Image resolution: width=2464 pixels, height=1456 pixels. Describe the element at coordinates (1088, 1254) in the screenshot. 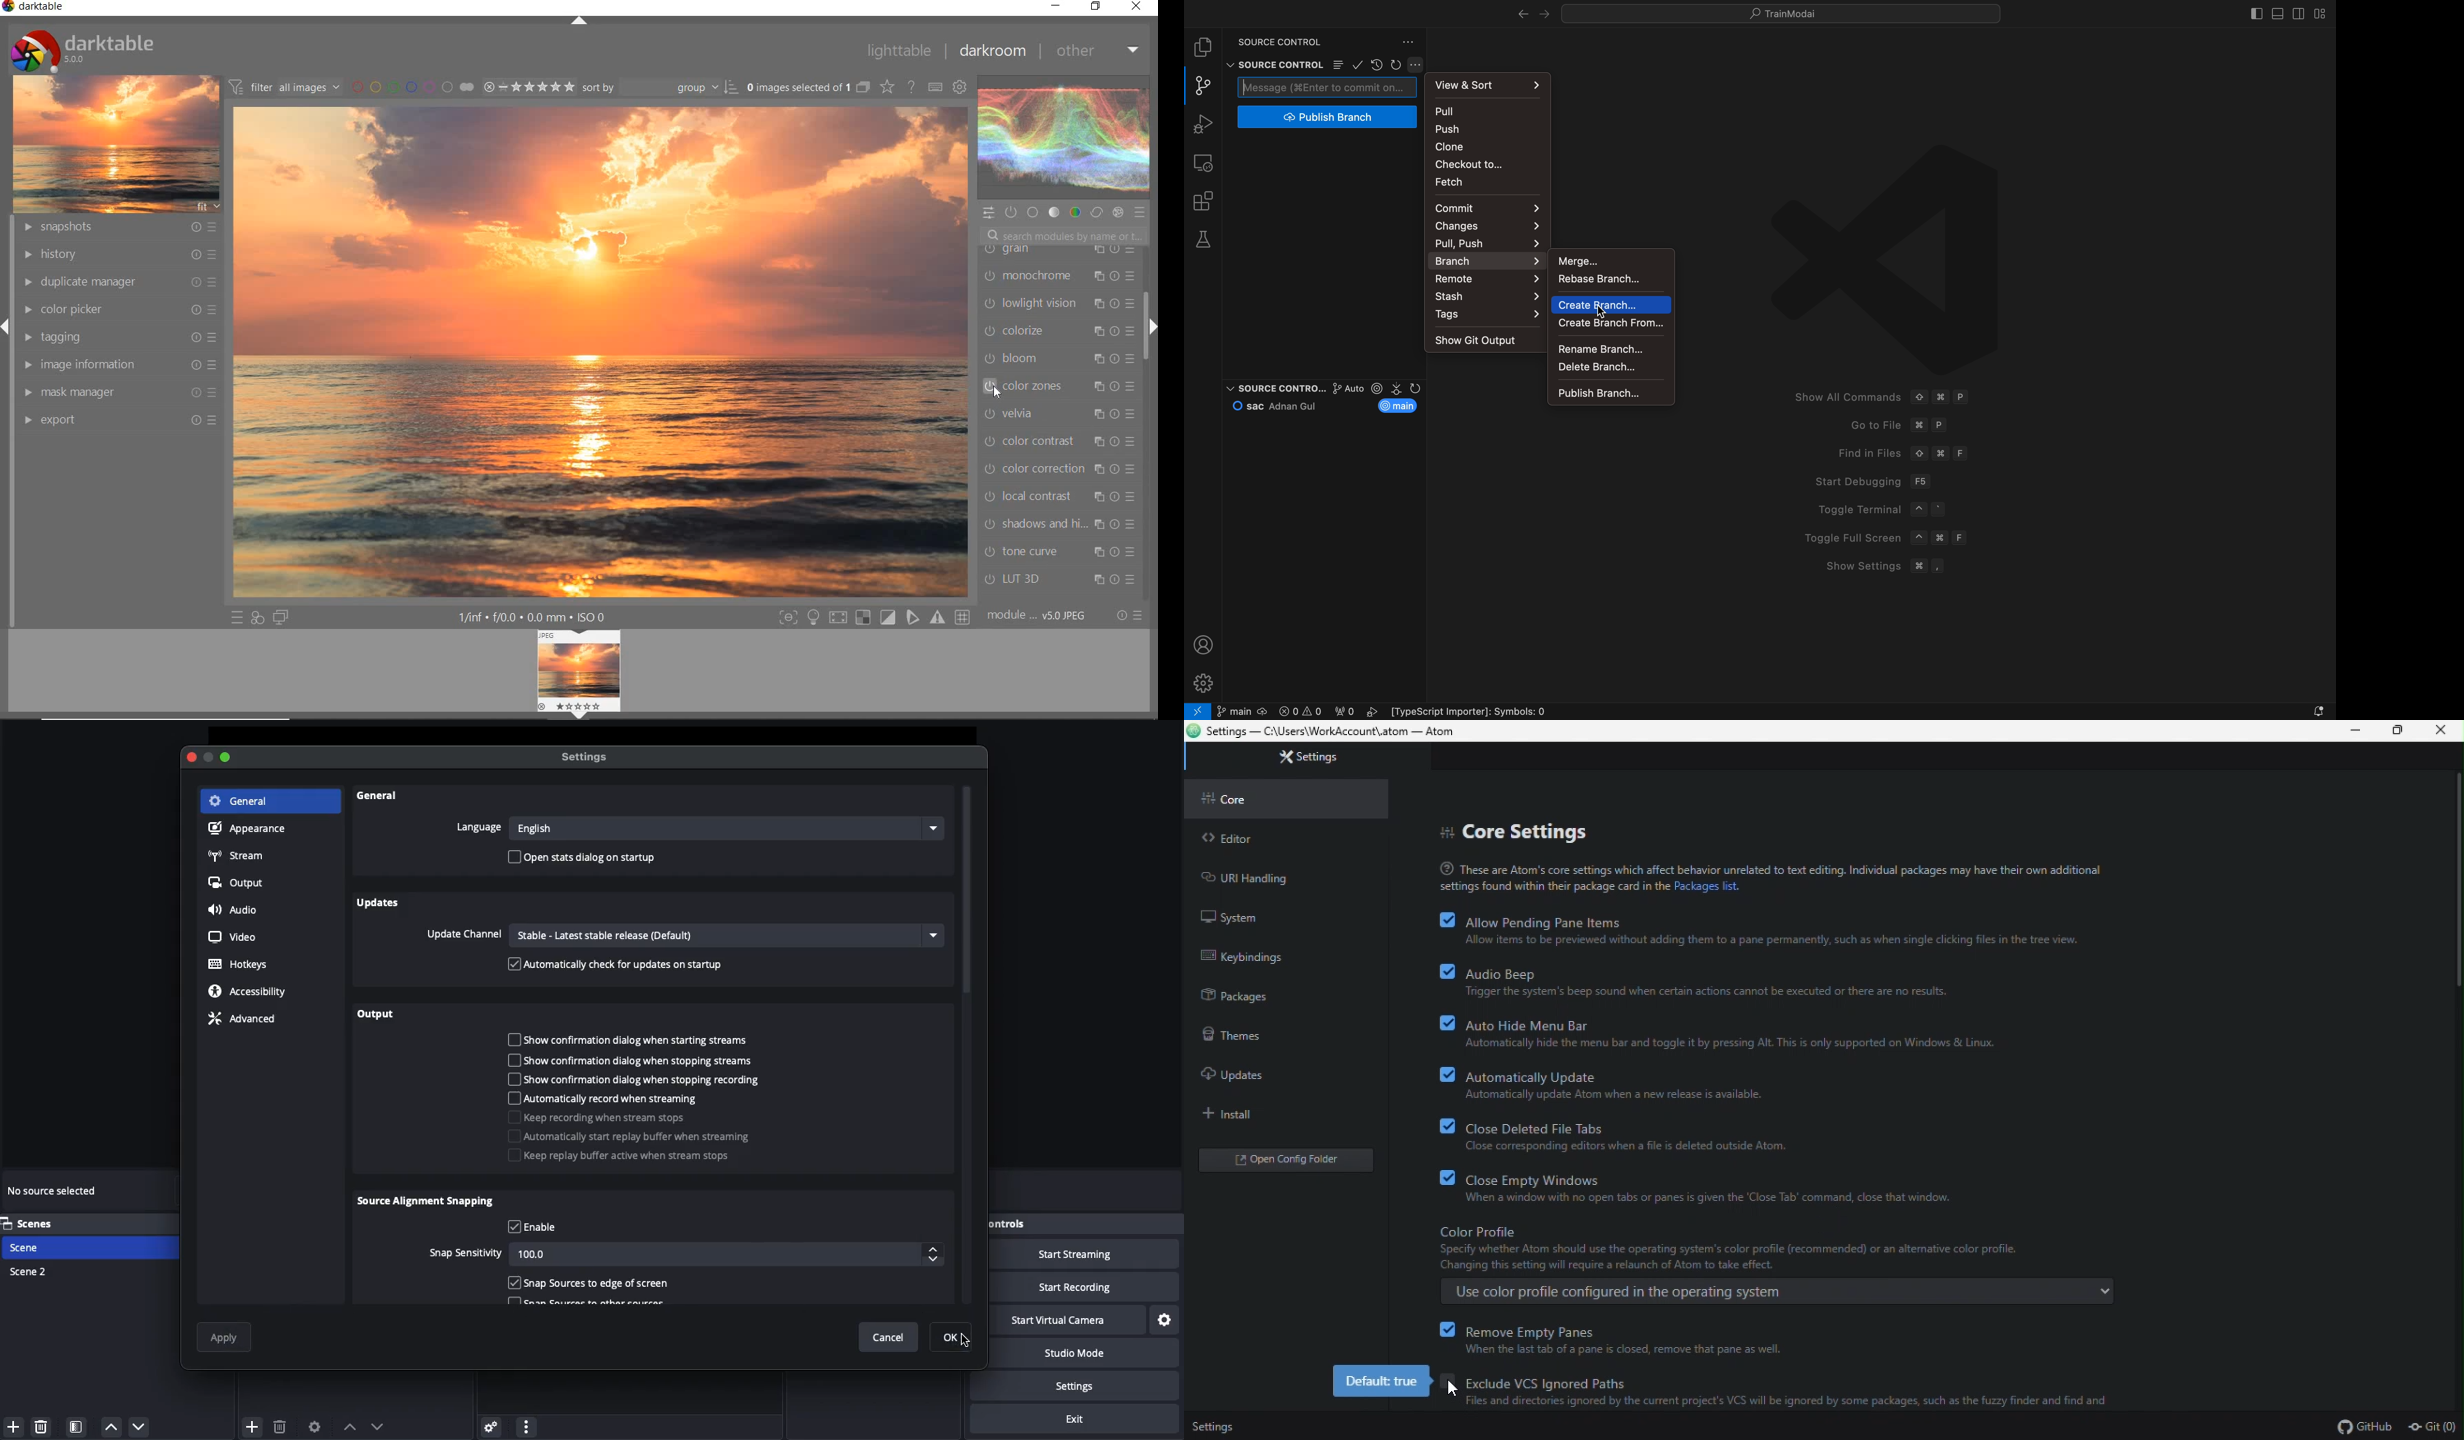

I see `Start streaming` at that location.